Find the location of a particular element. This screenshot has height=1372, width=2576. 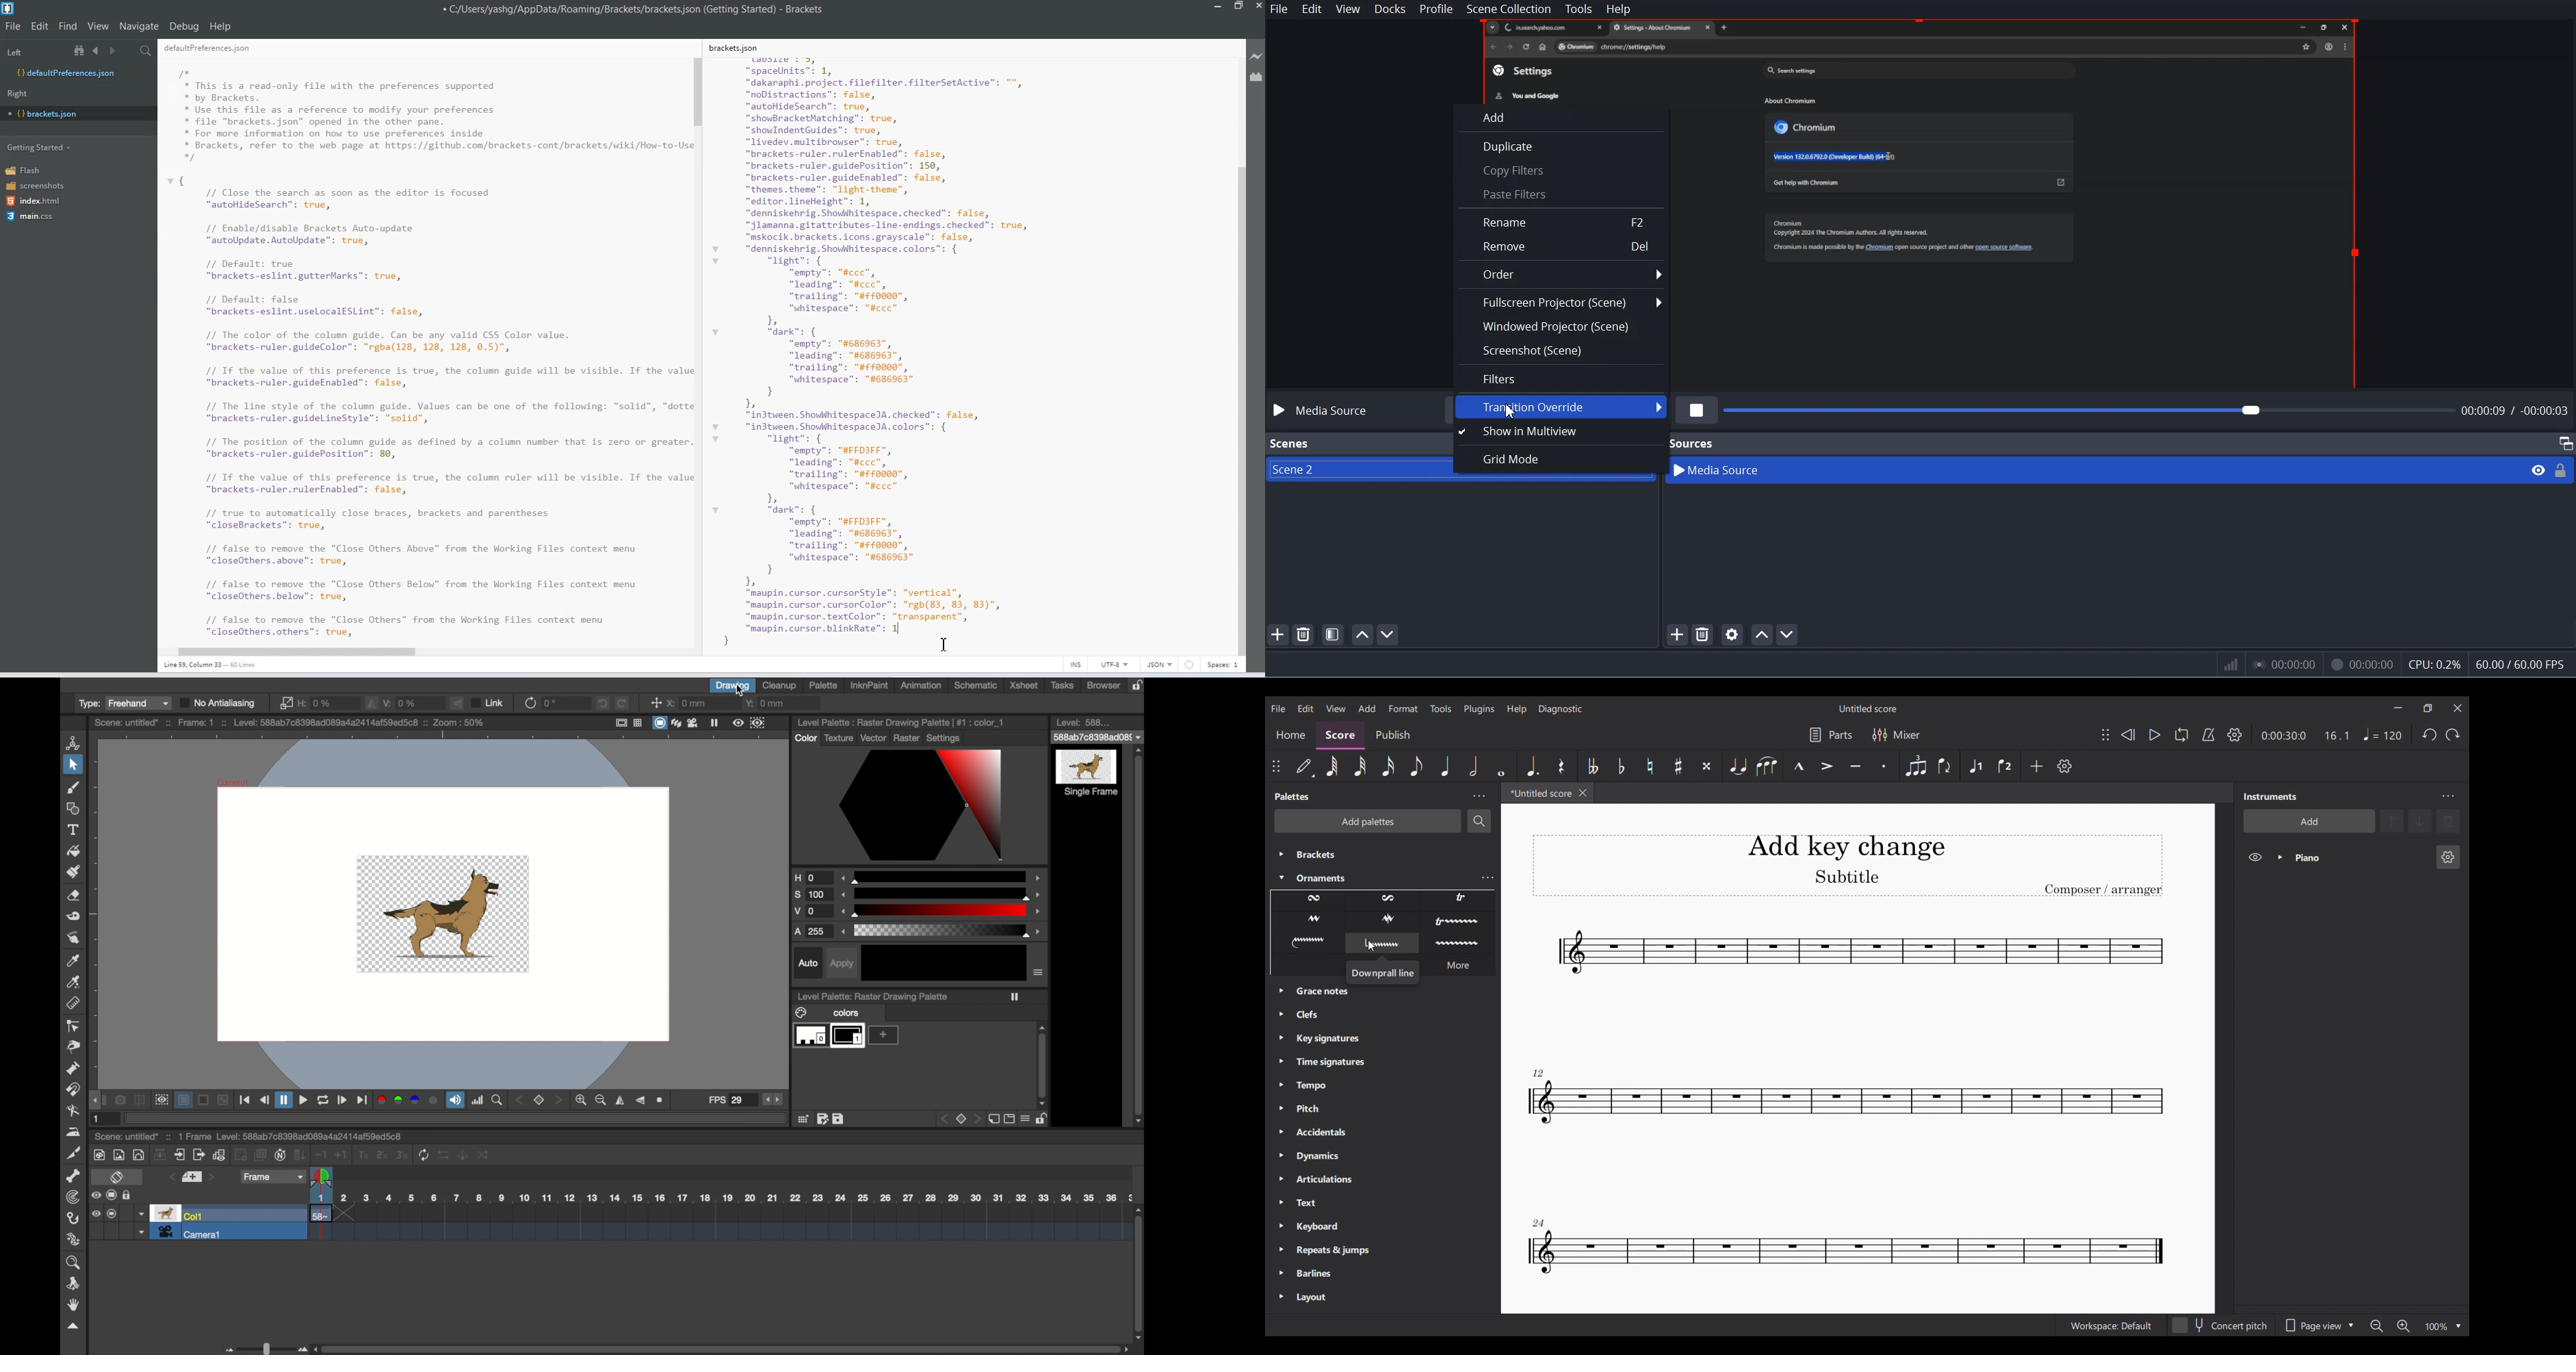

Current score is located at coordinates (1845, 1101).